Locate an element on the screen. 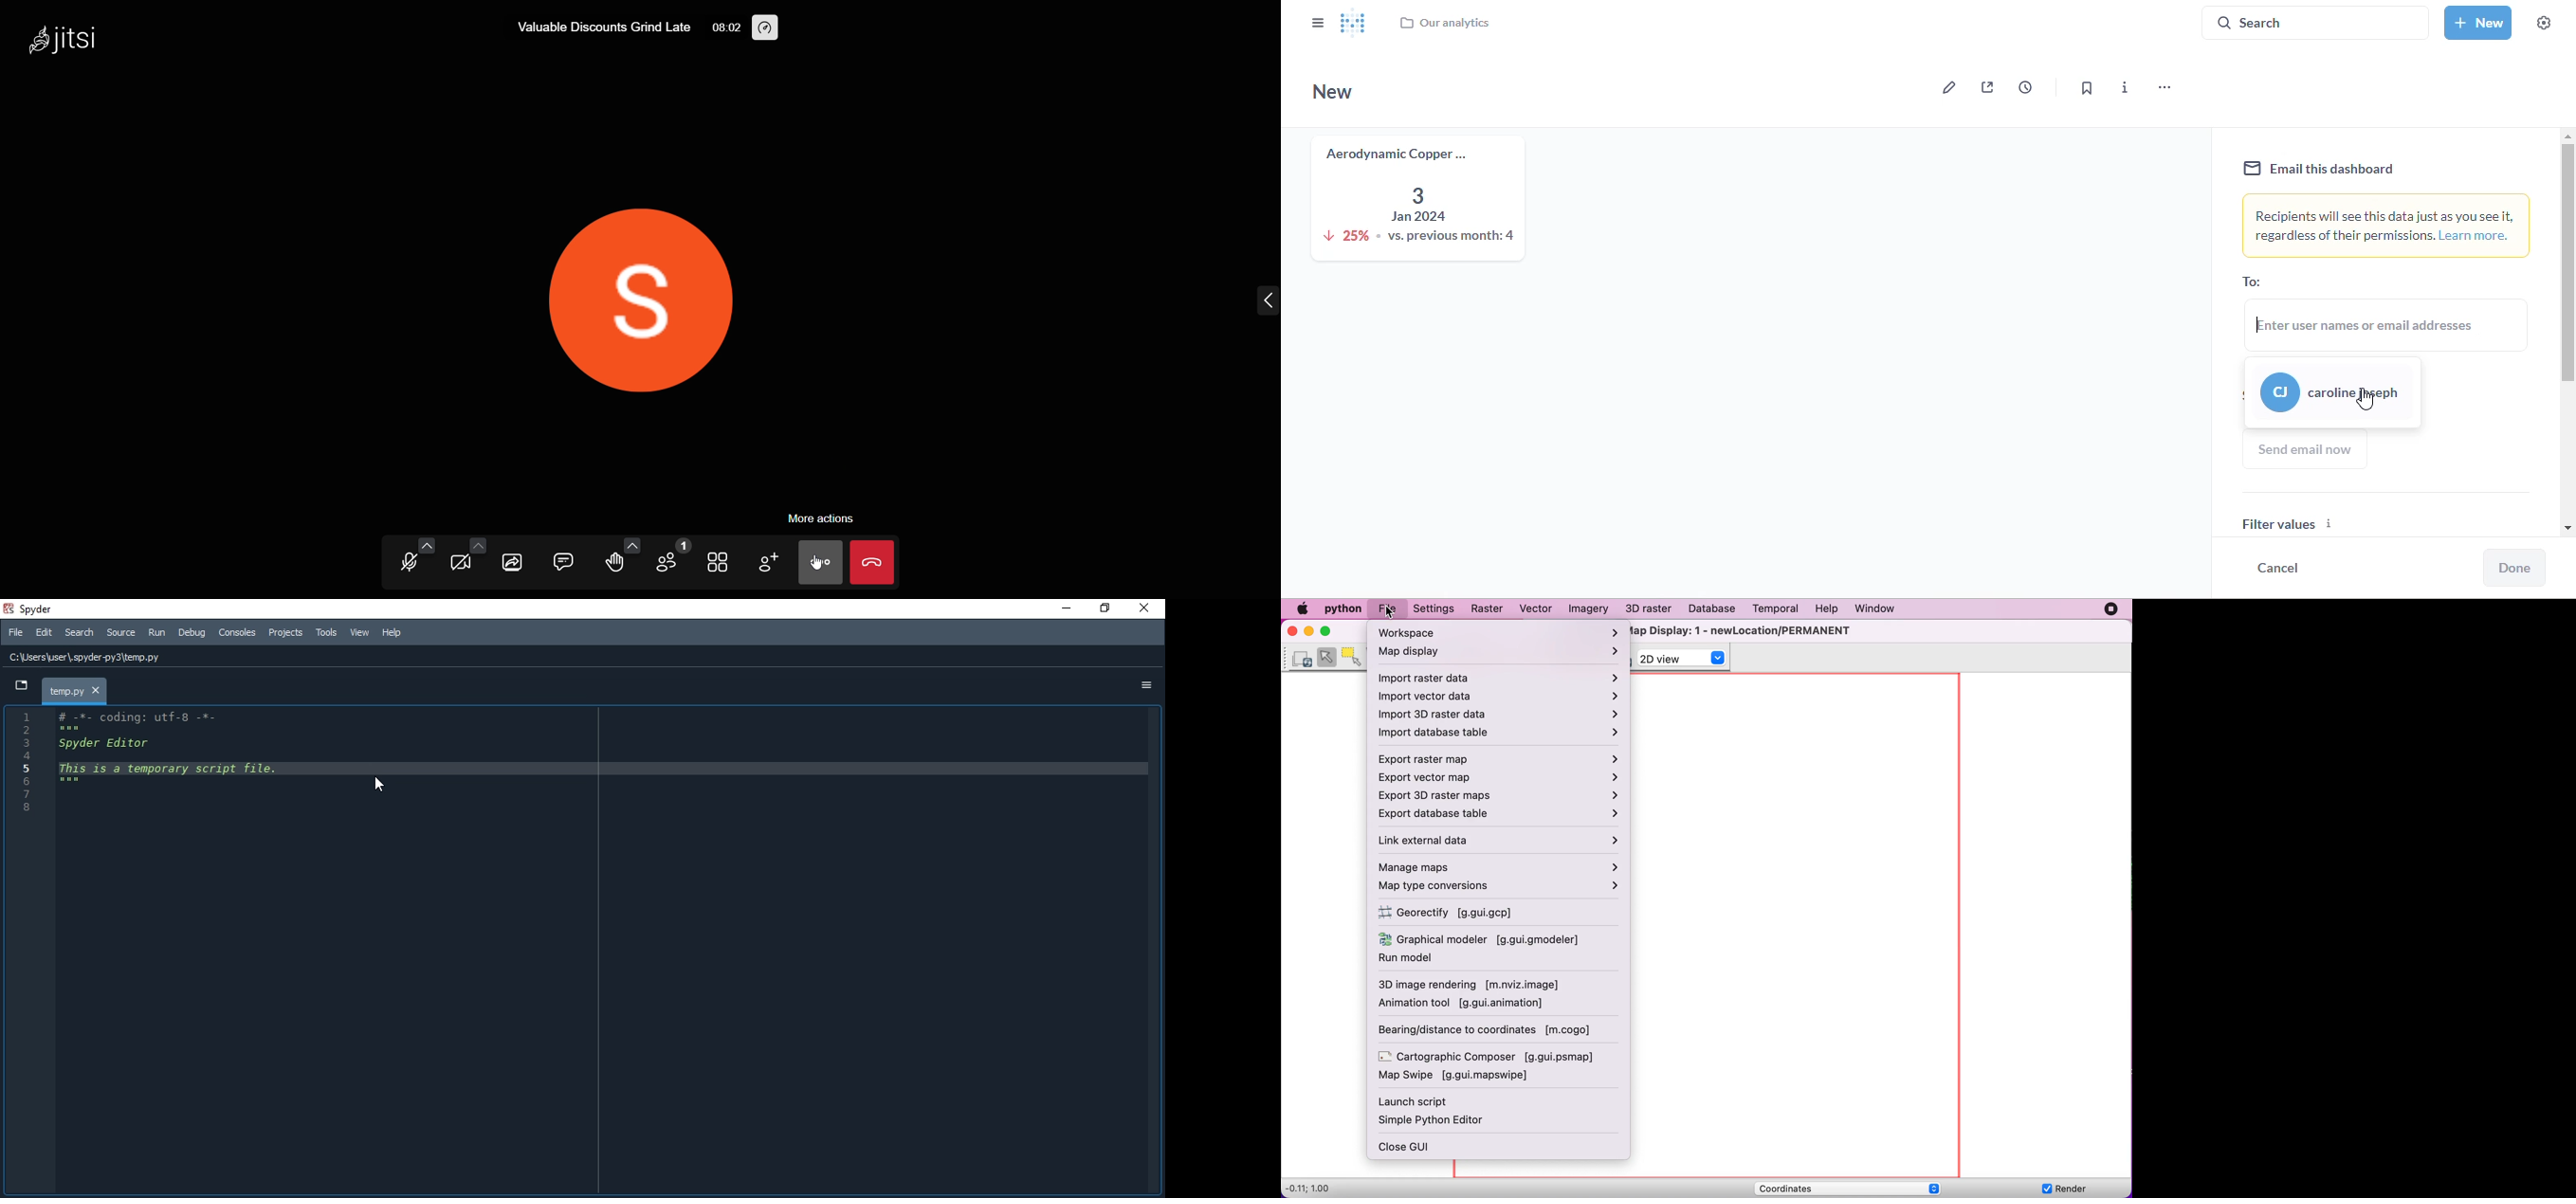 The width and height of the screenshot is (2576, 1204). Projects is located at coordinates (286, 634).